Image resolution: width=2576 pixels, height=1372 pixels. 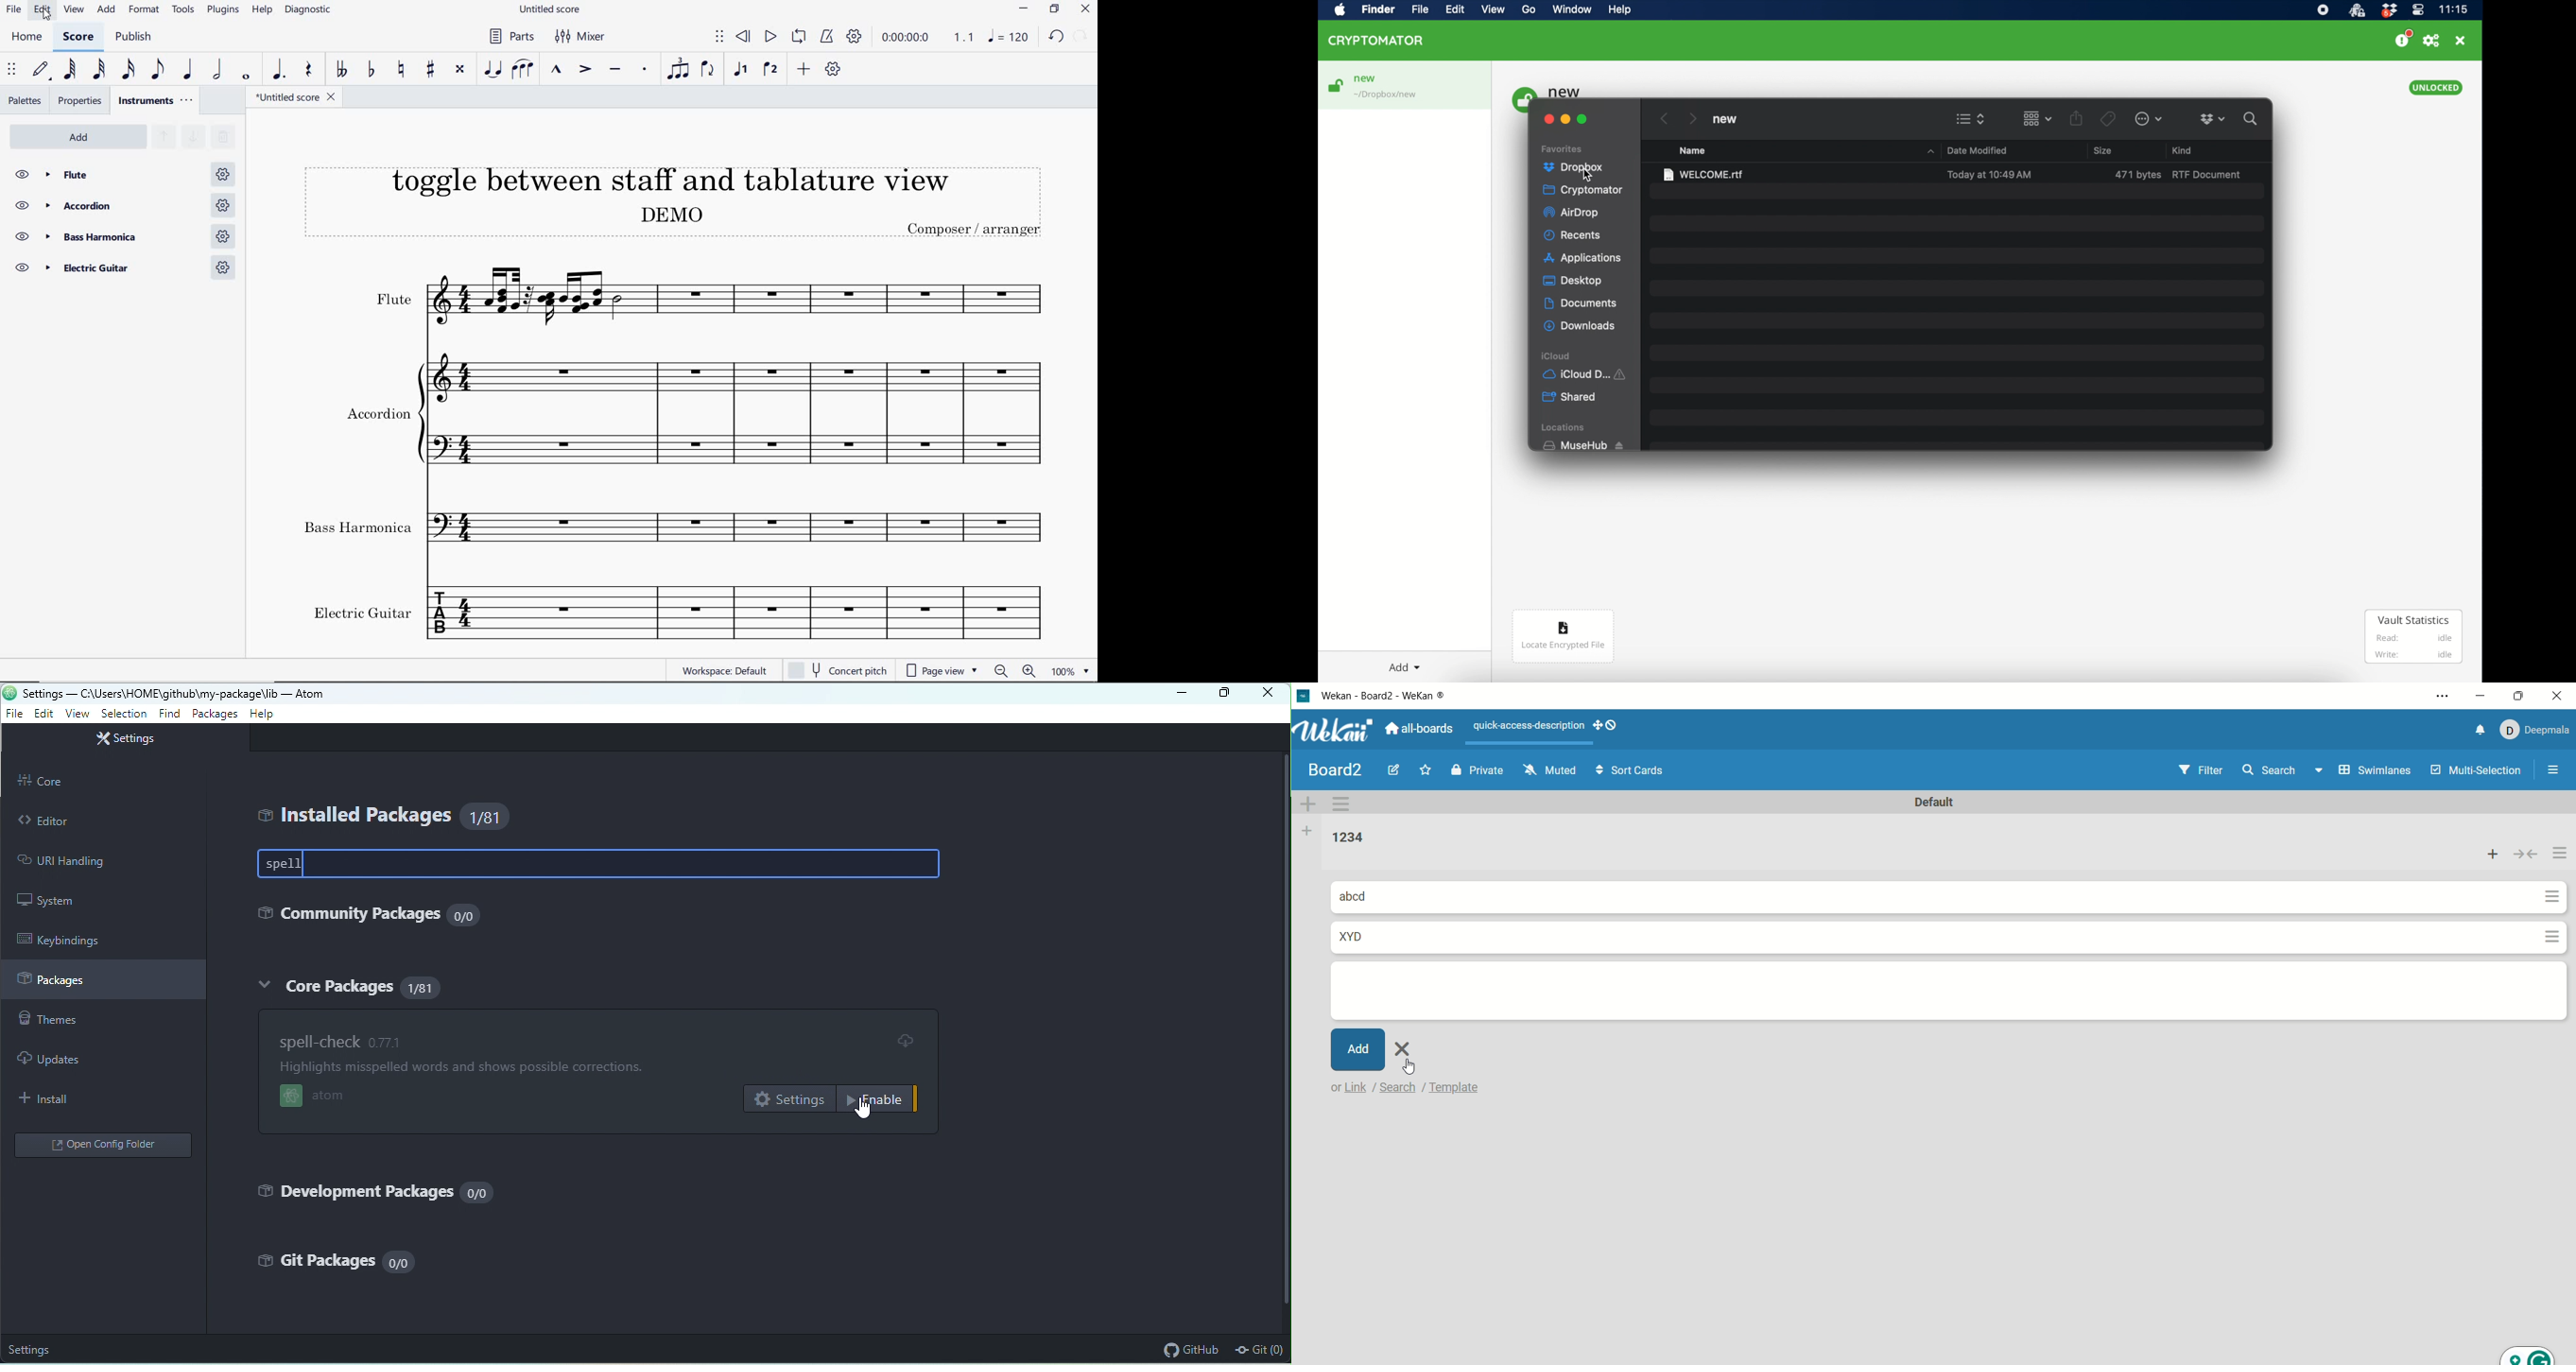 I want to click on parts, so click(x=511, y=37).